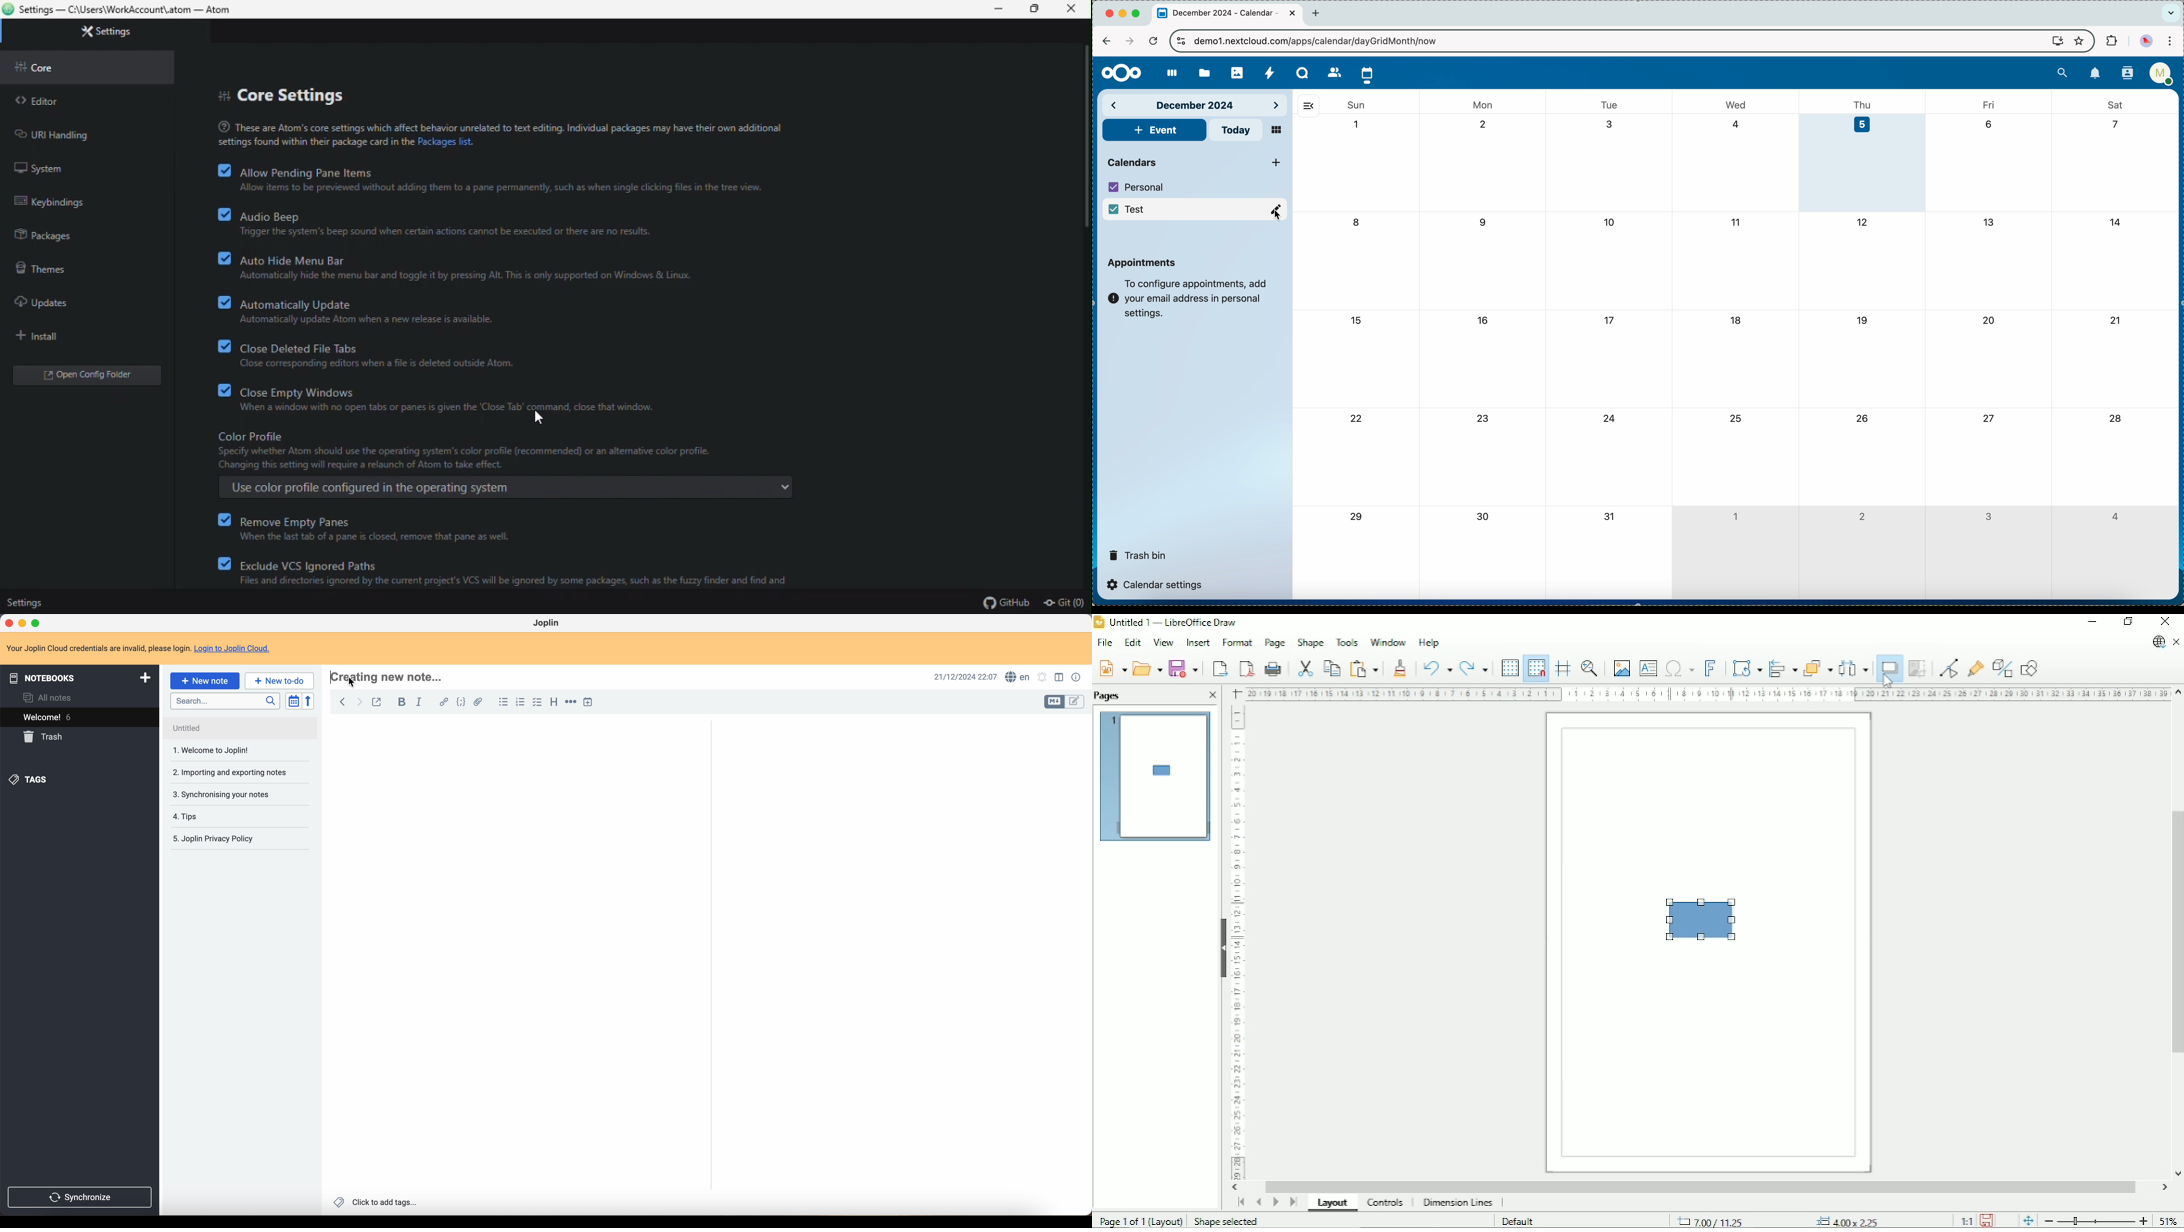 The image size is (2184, 1232). What do you see at coordinates (1863, 418) in the screenshot?
I see `26` at bounding box center [1863, 418].